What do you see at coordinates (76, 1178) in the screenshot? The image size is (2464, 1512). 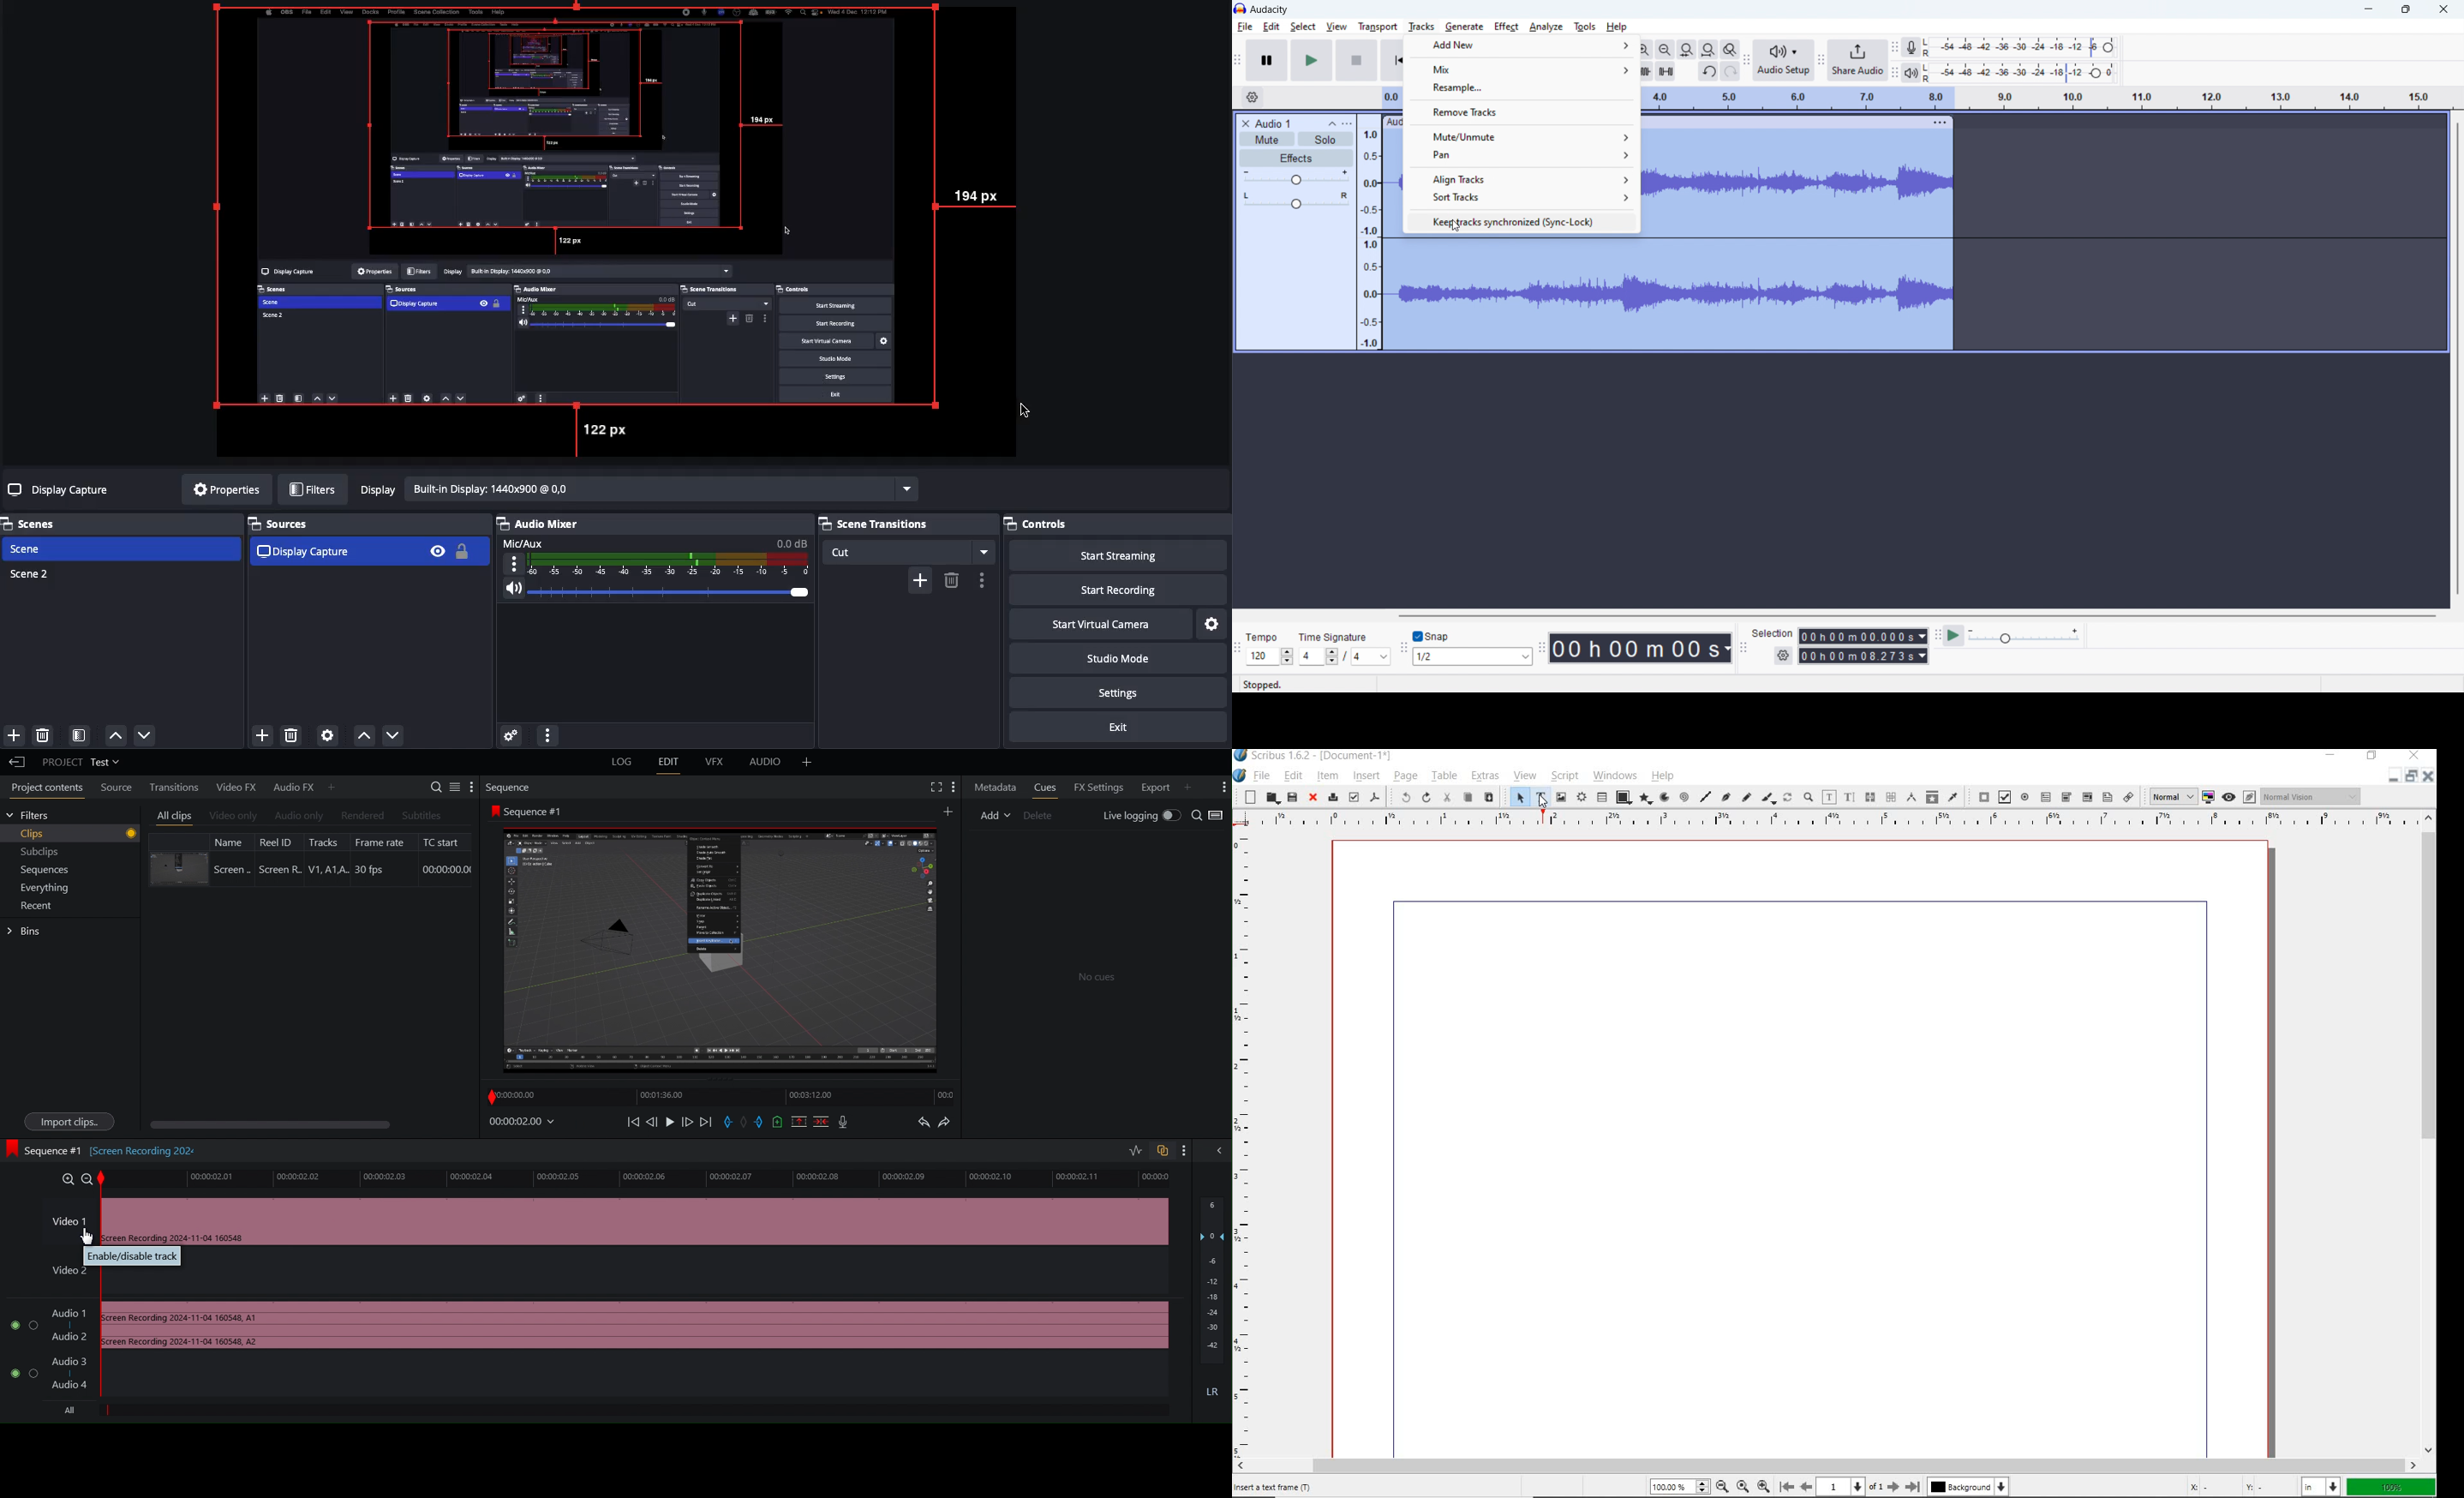 I see `Zoom` at bounding box center [76, 1178].